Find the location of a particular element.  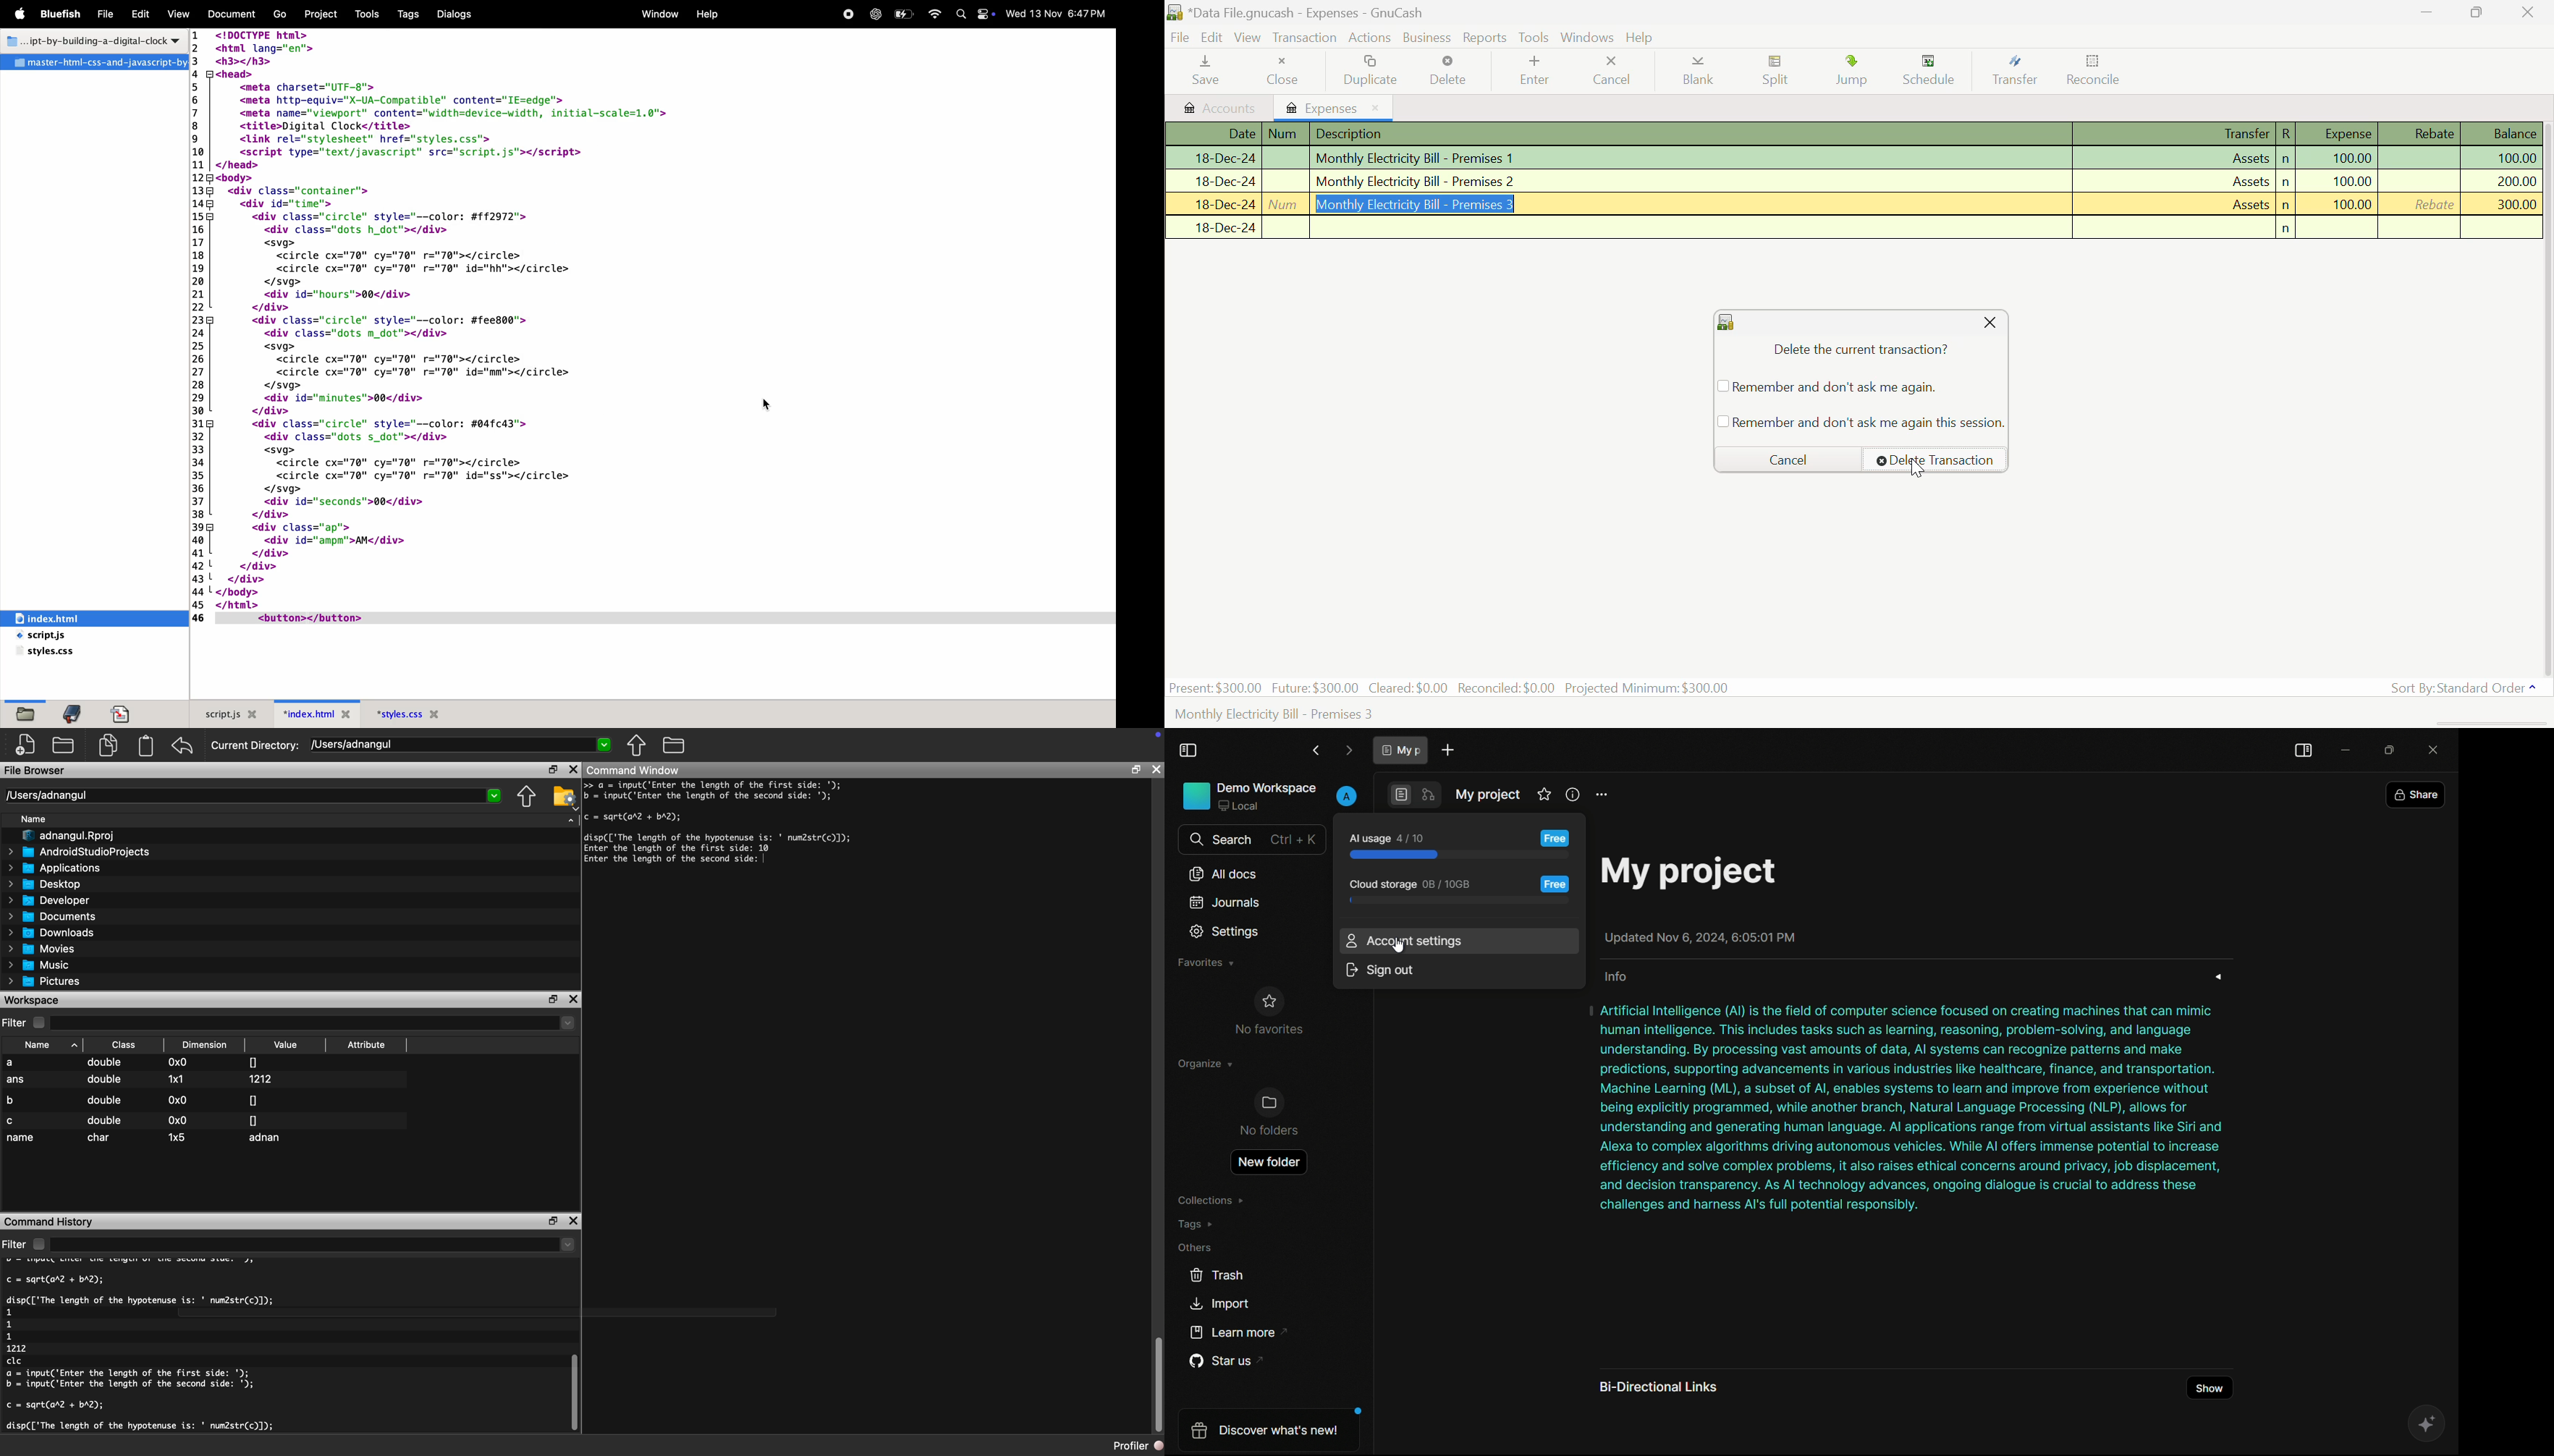

trash is located at coordinates (1218, 1275).